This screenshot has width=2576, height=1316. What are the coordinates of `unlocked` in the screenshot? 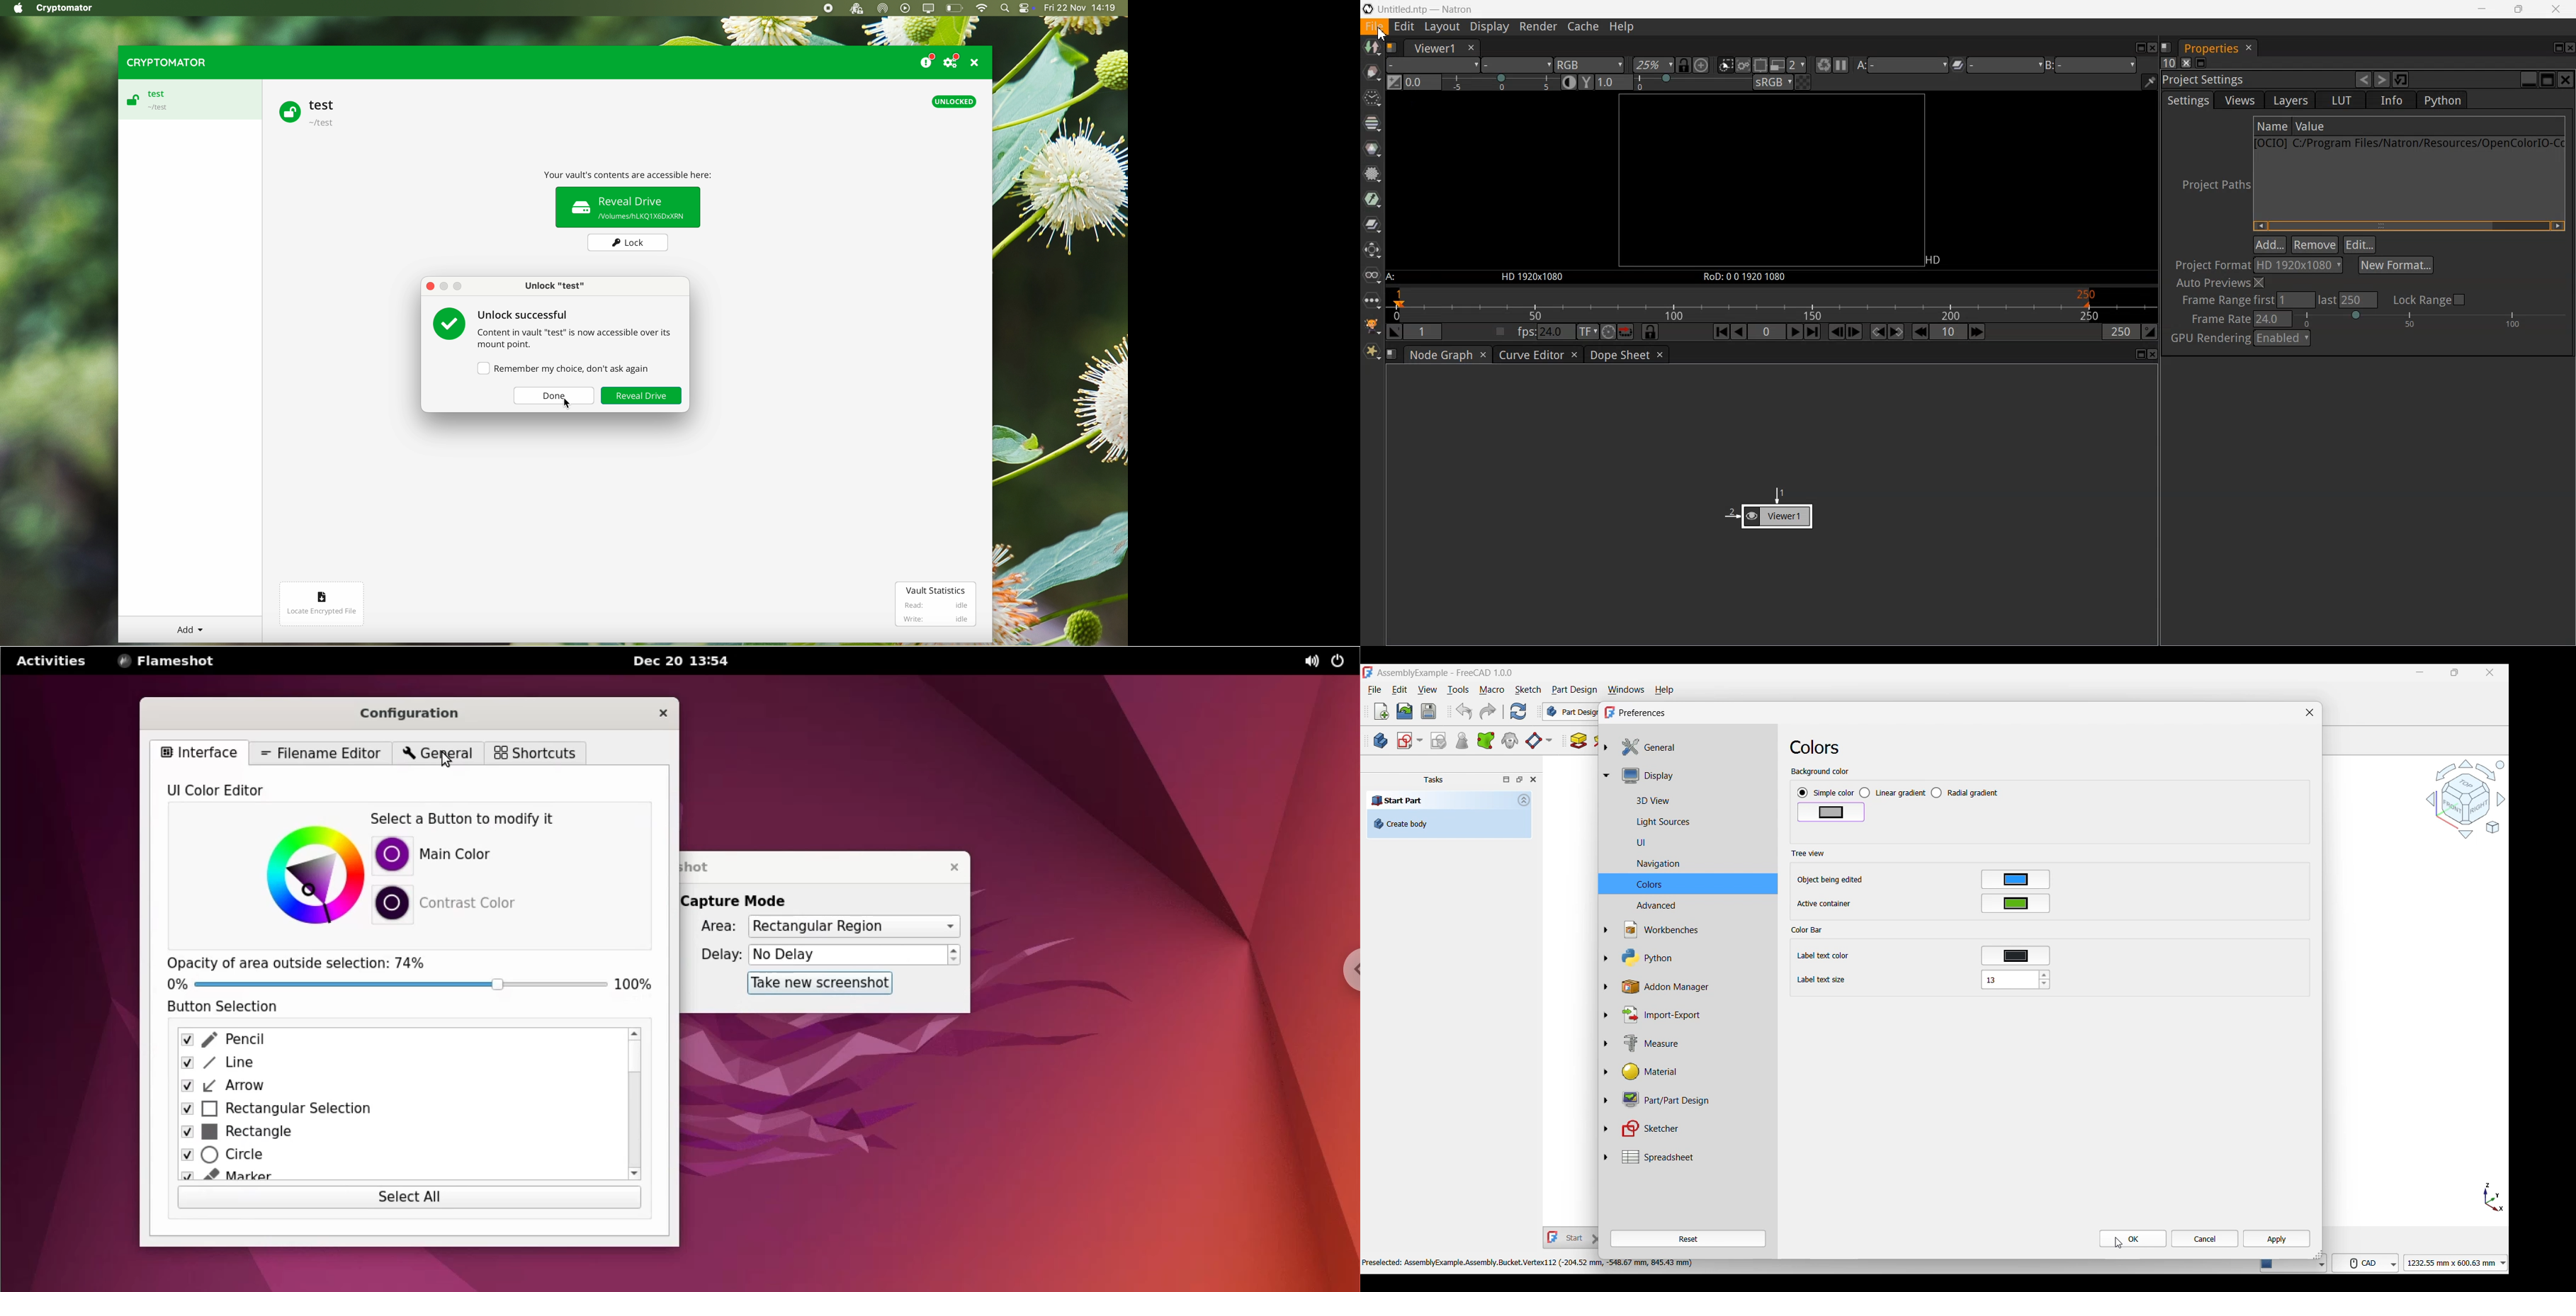 It's located at (956, 101).